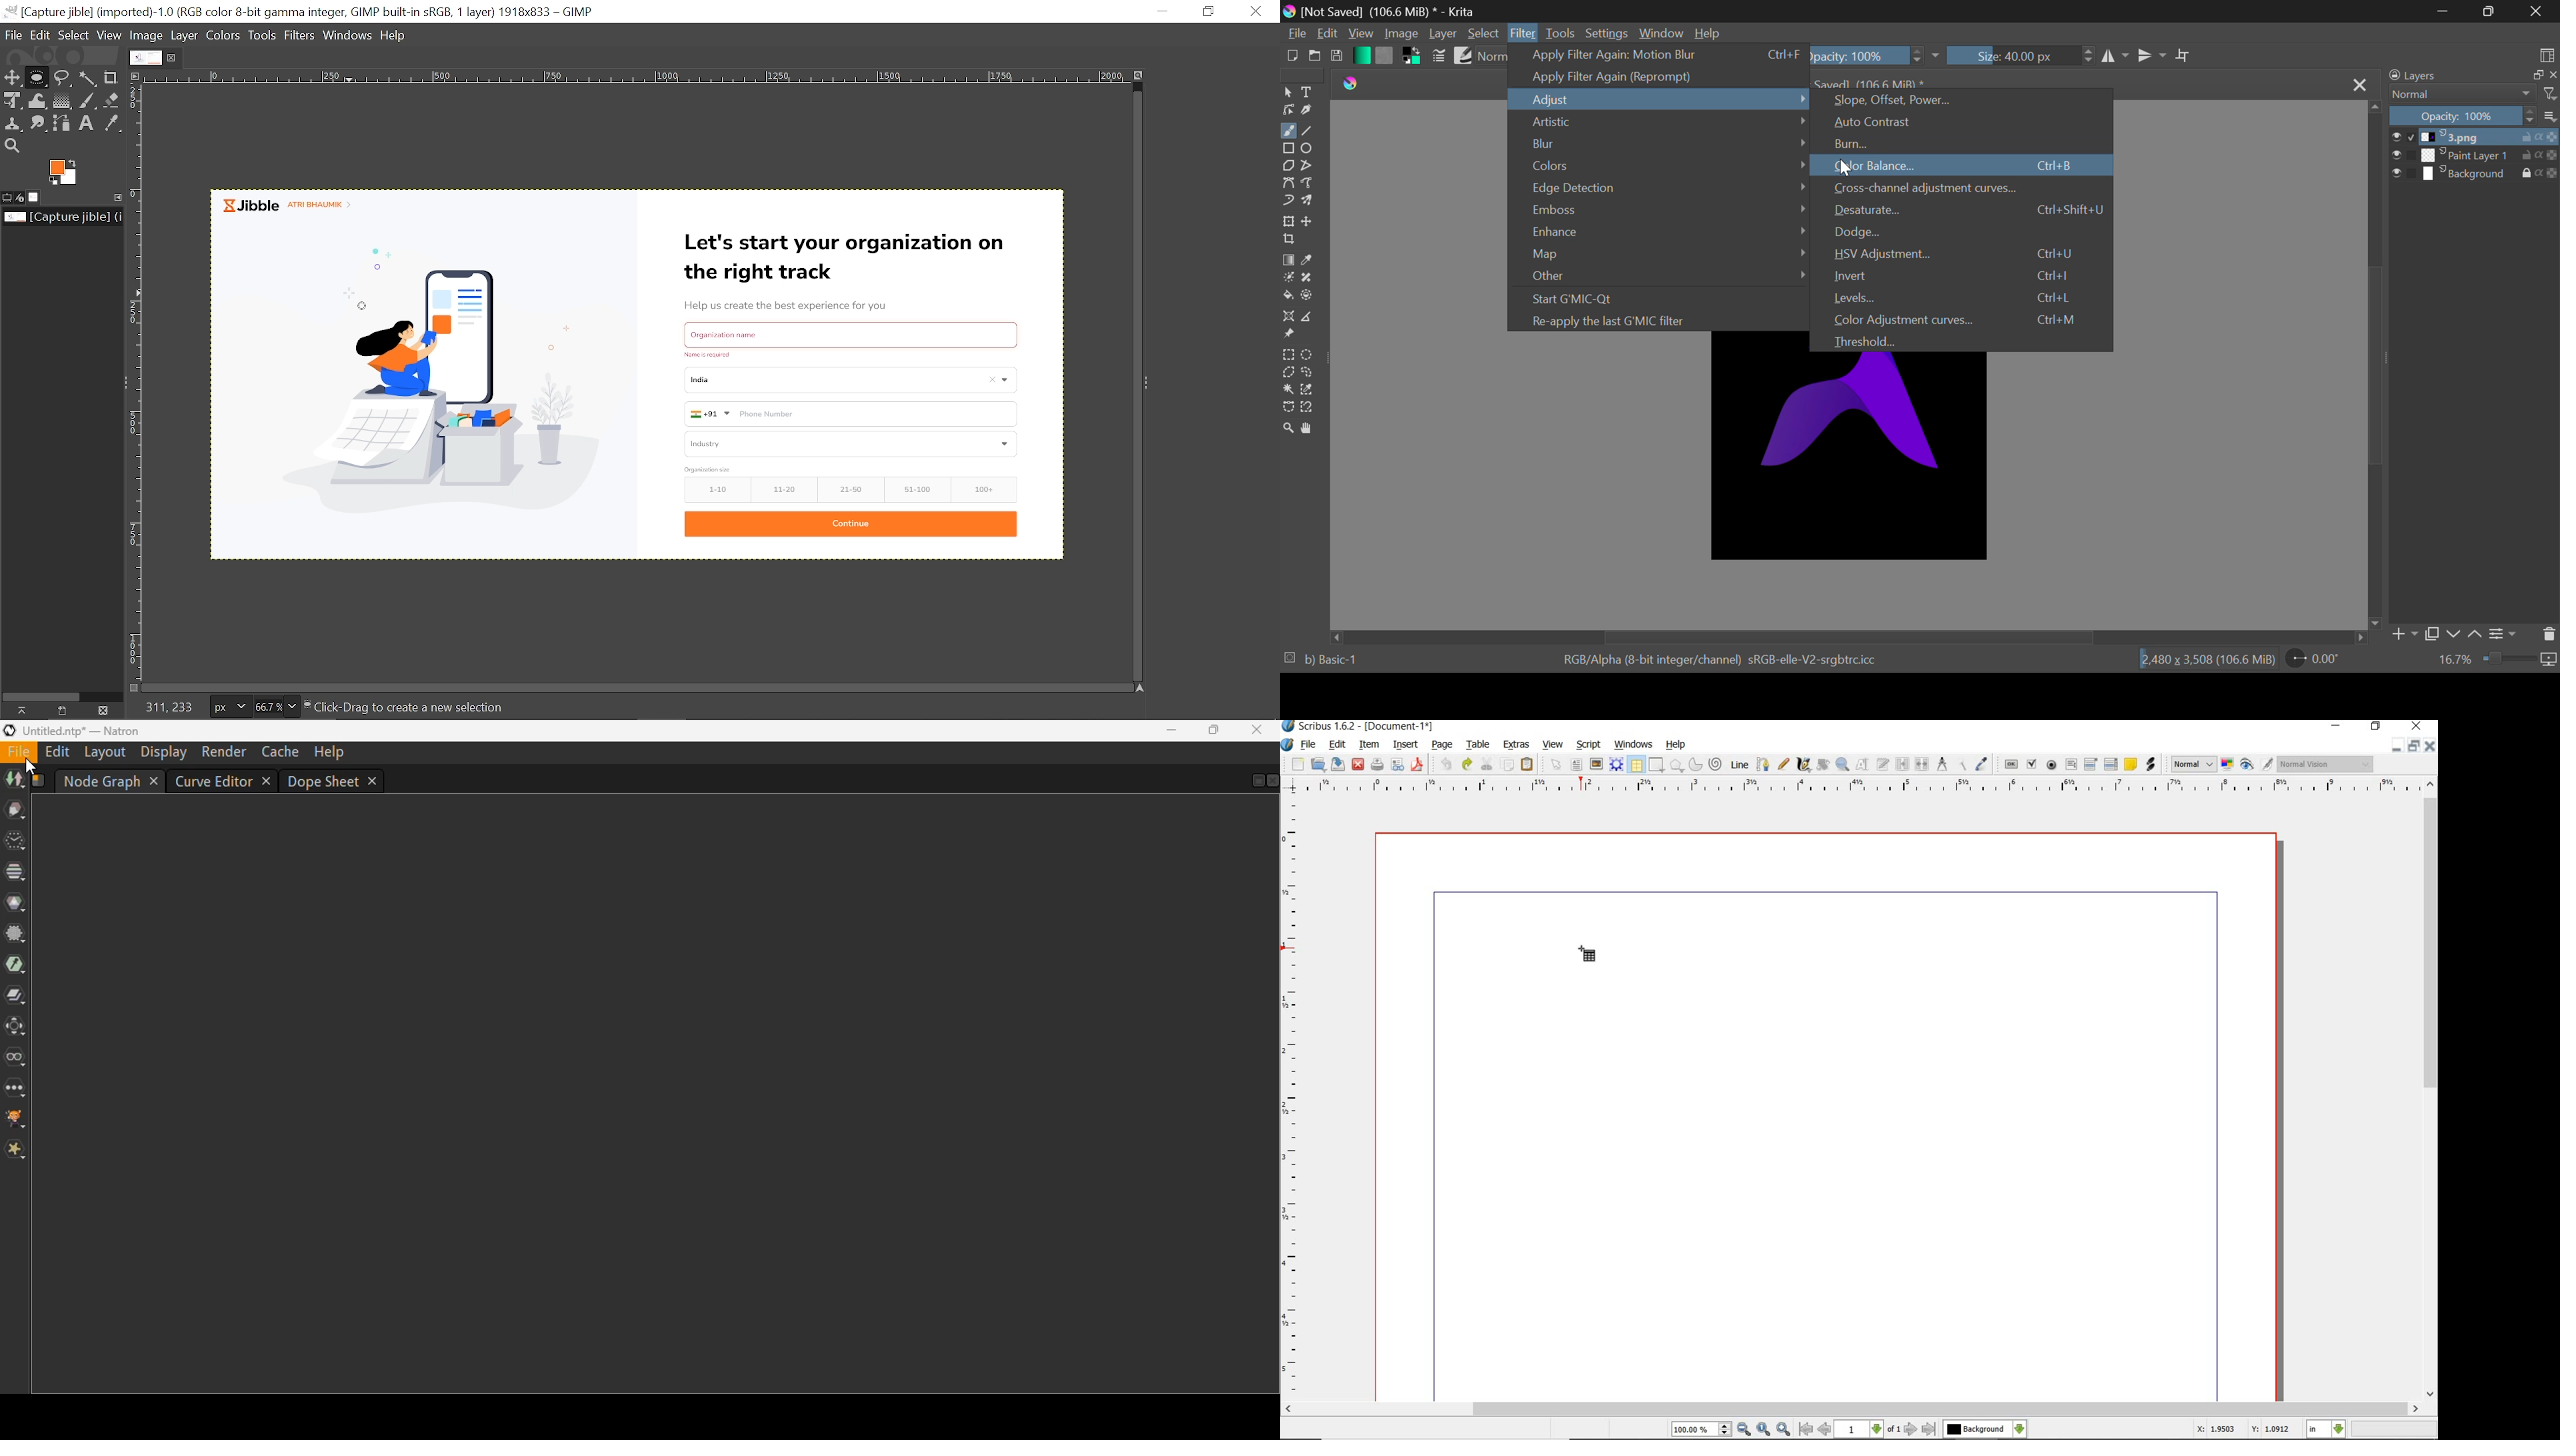 This screenshot has height=1456, width=2576. Describe the element at coordinates (2052, 766) in the screenshot. I see `pdf radio box` at that location.